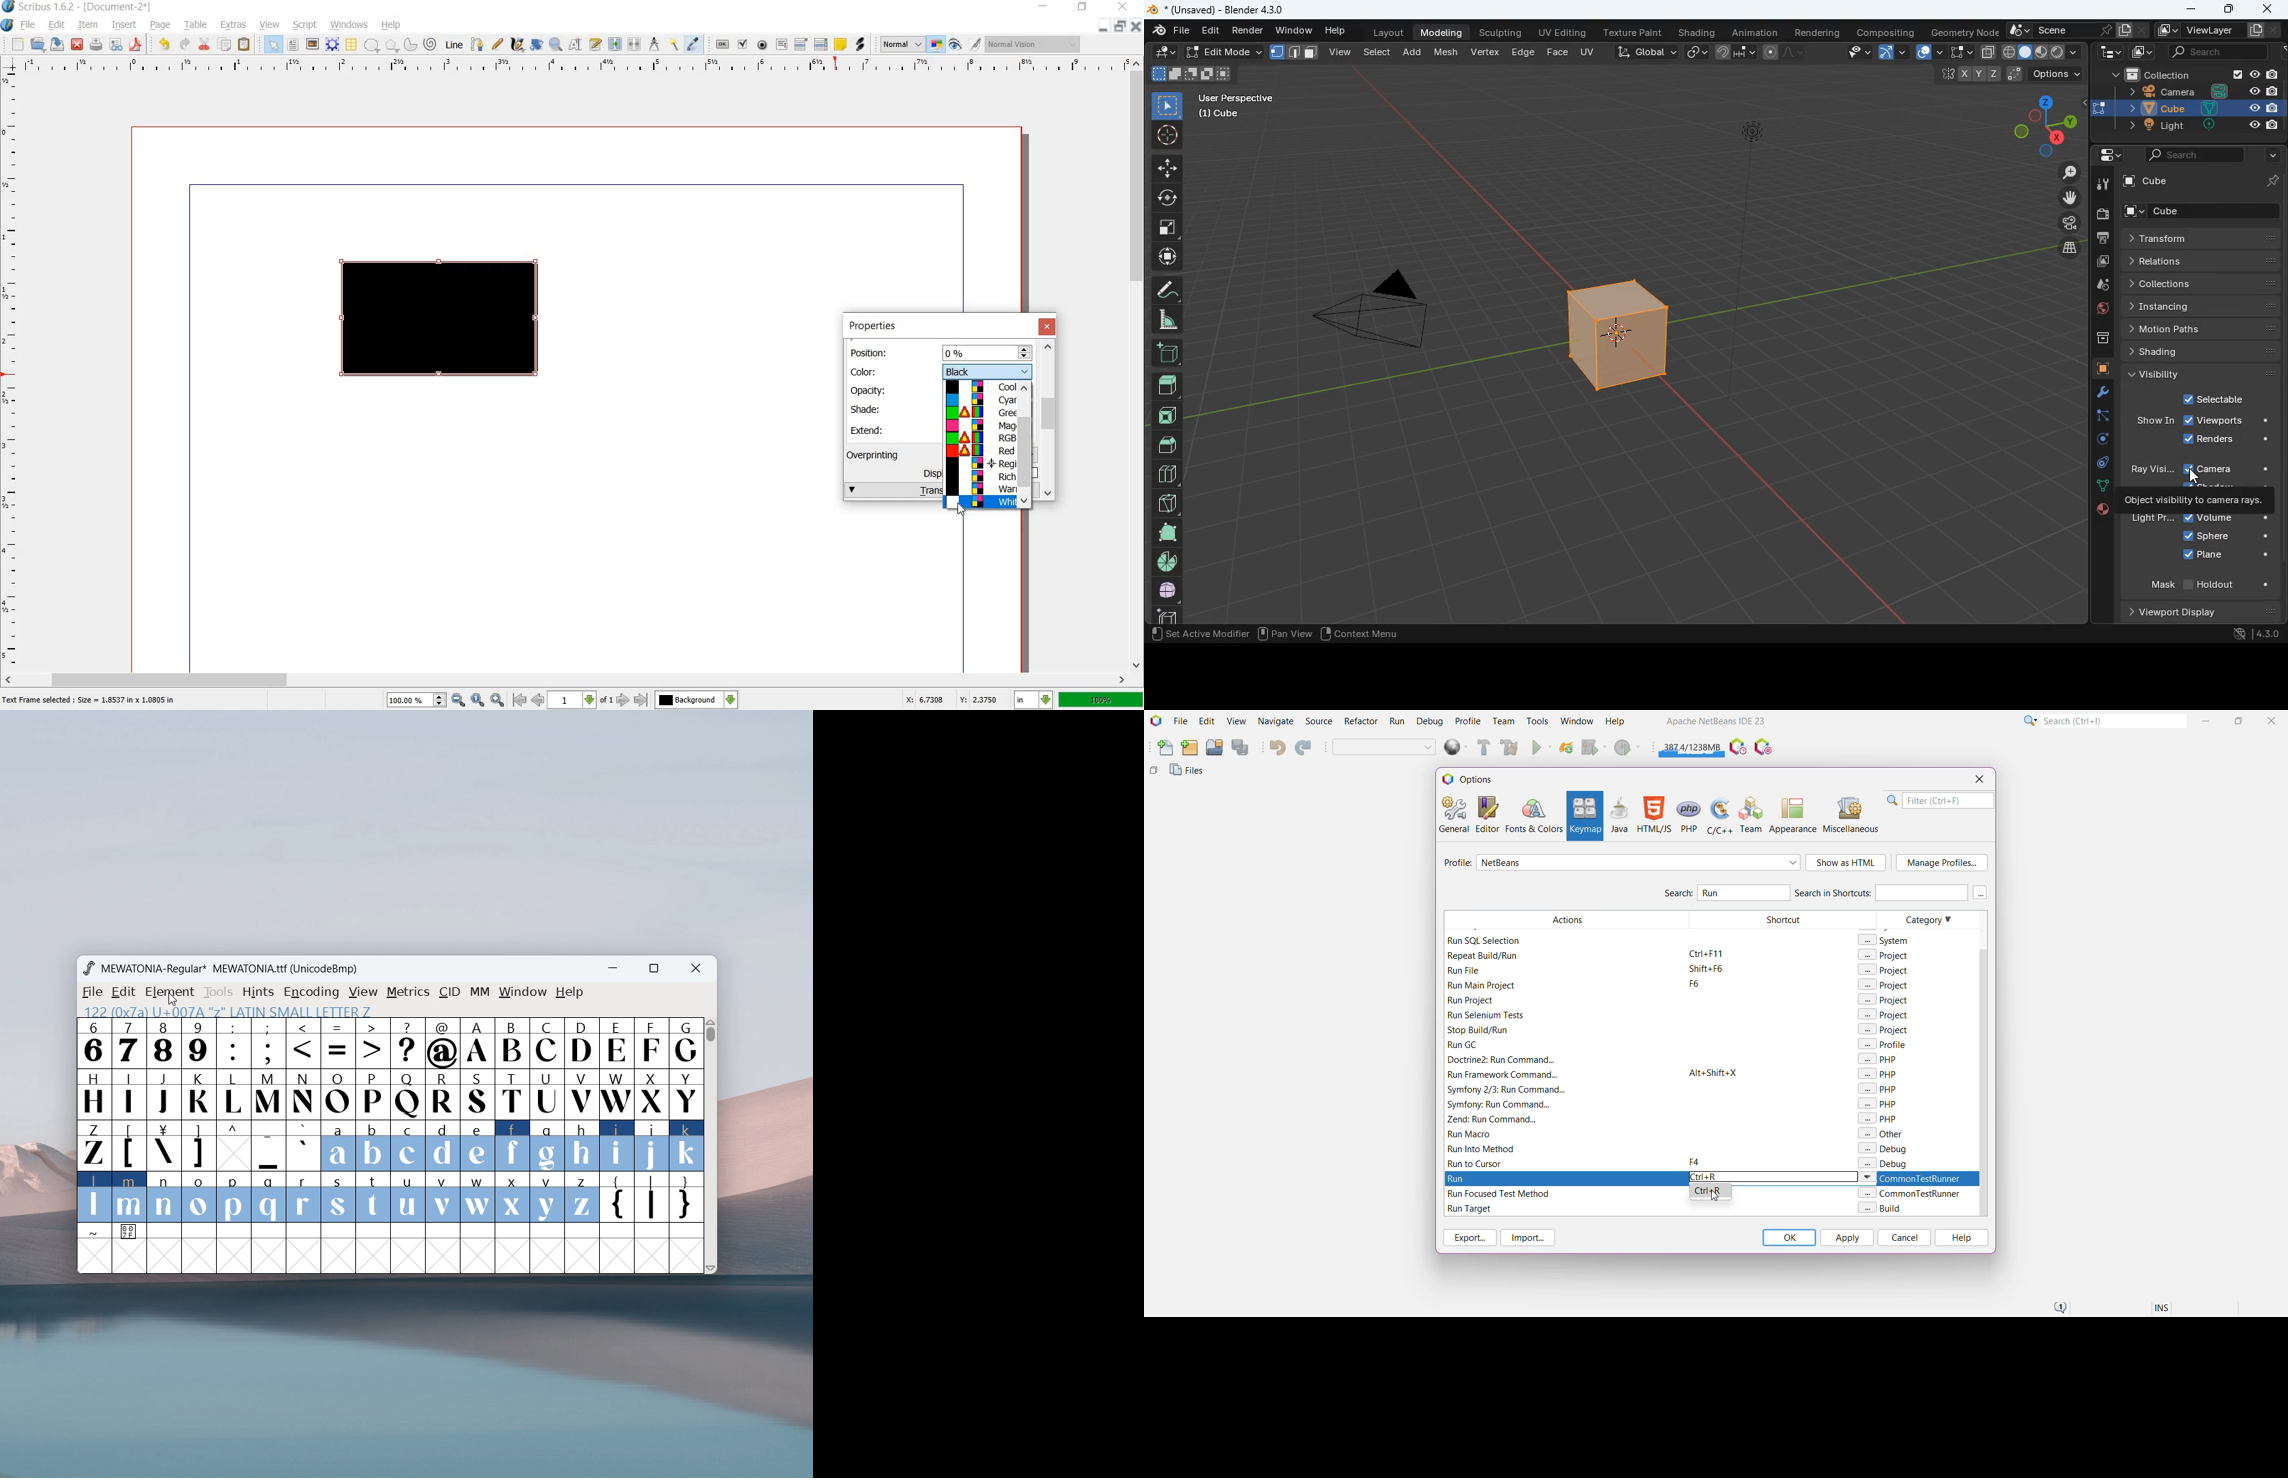  Describe the element at coordinates (311, 991) in the screenshot. I see `encoding` at that location.